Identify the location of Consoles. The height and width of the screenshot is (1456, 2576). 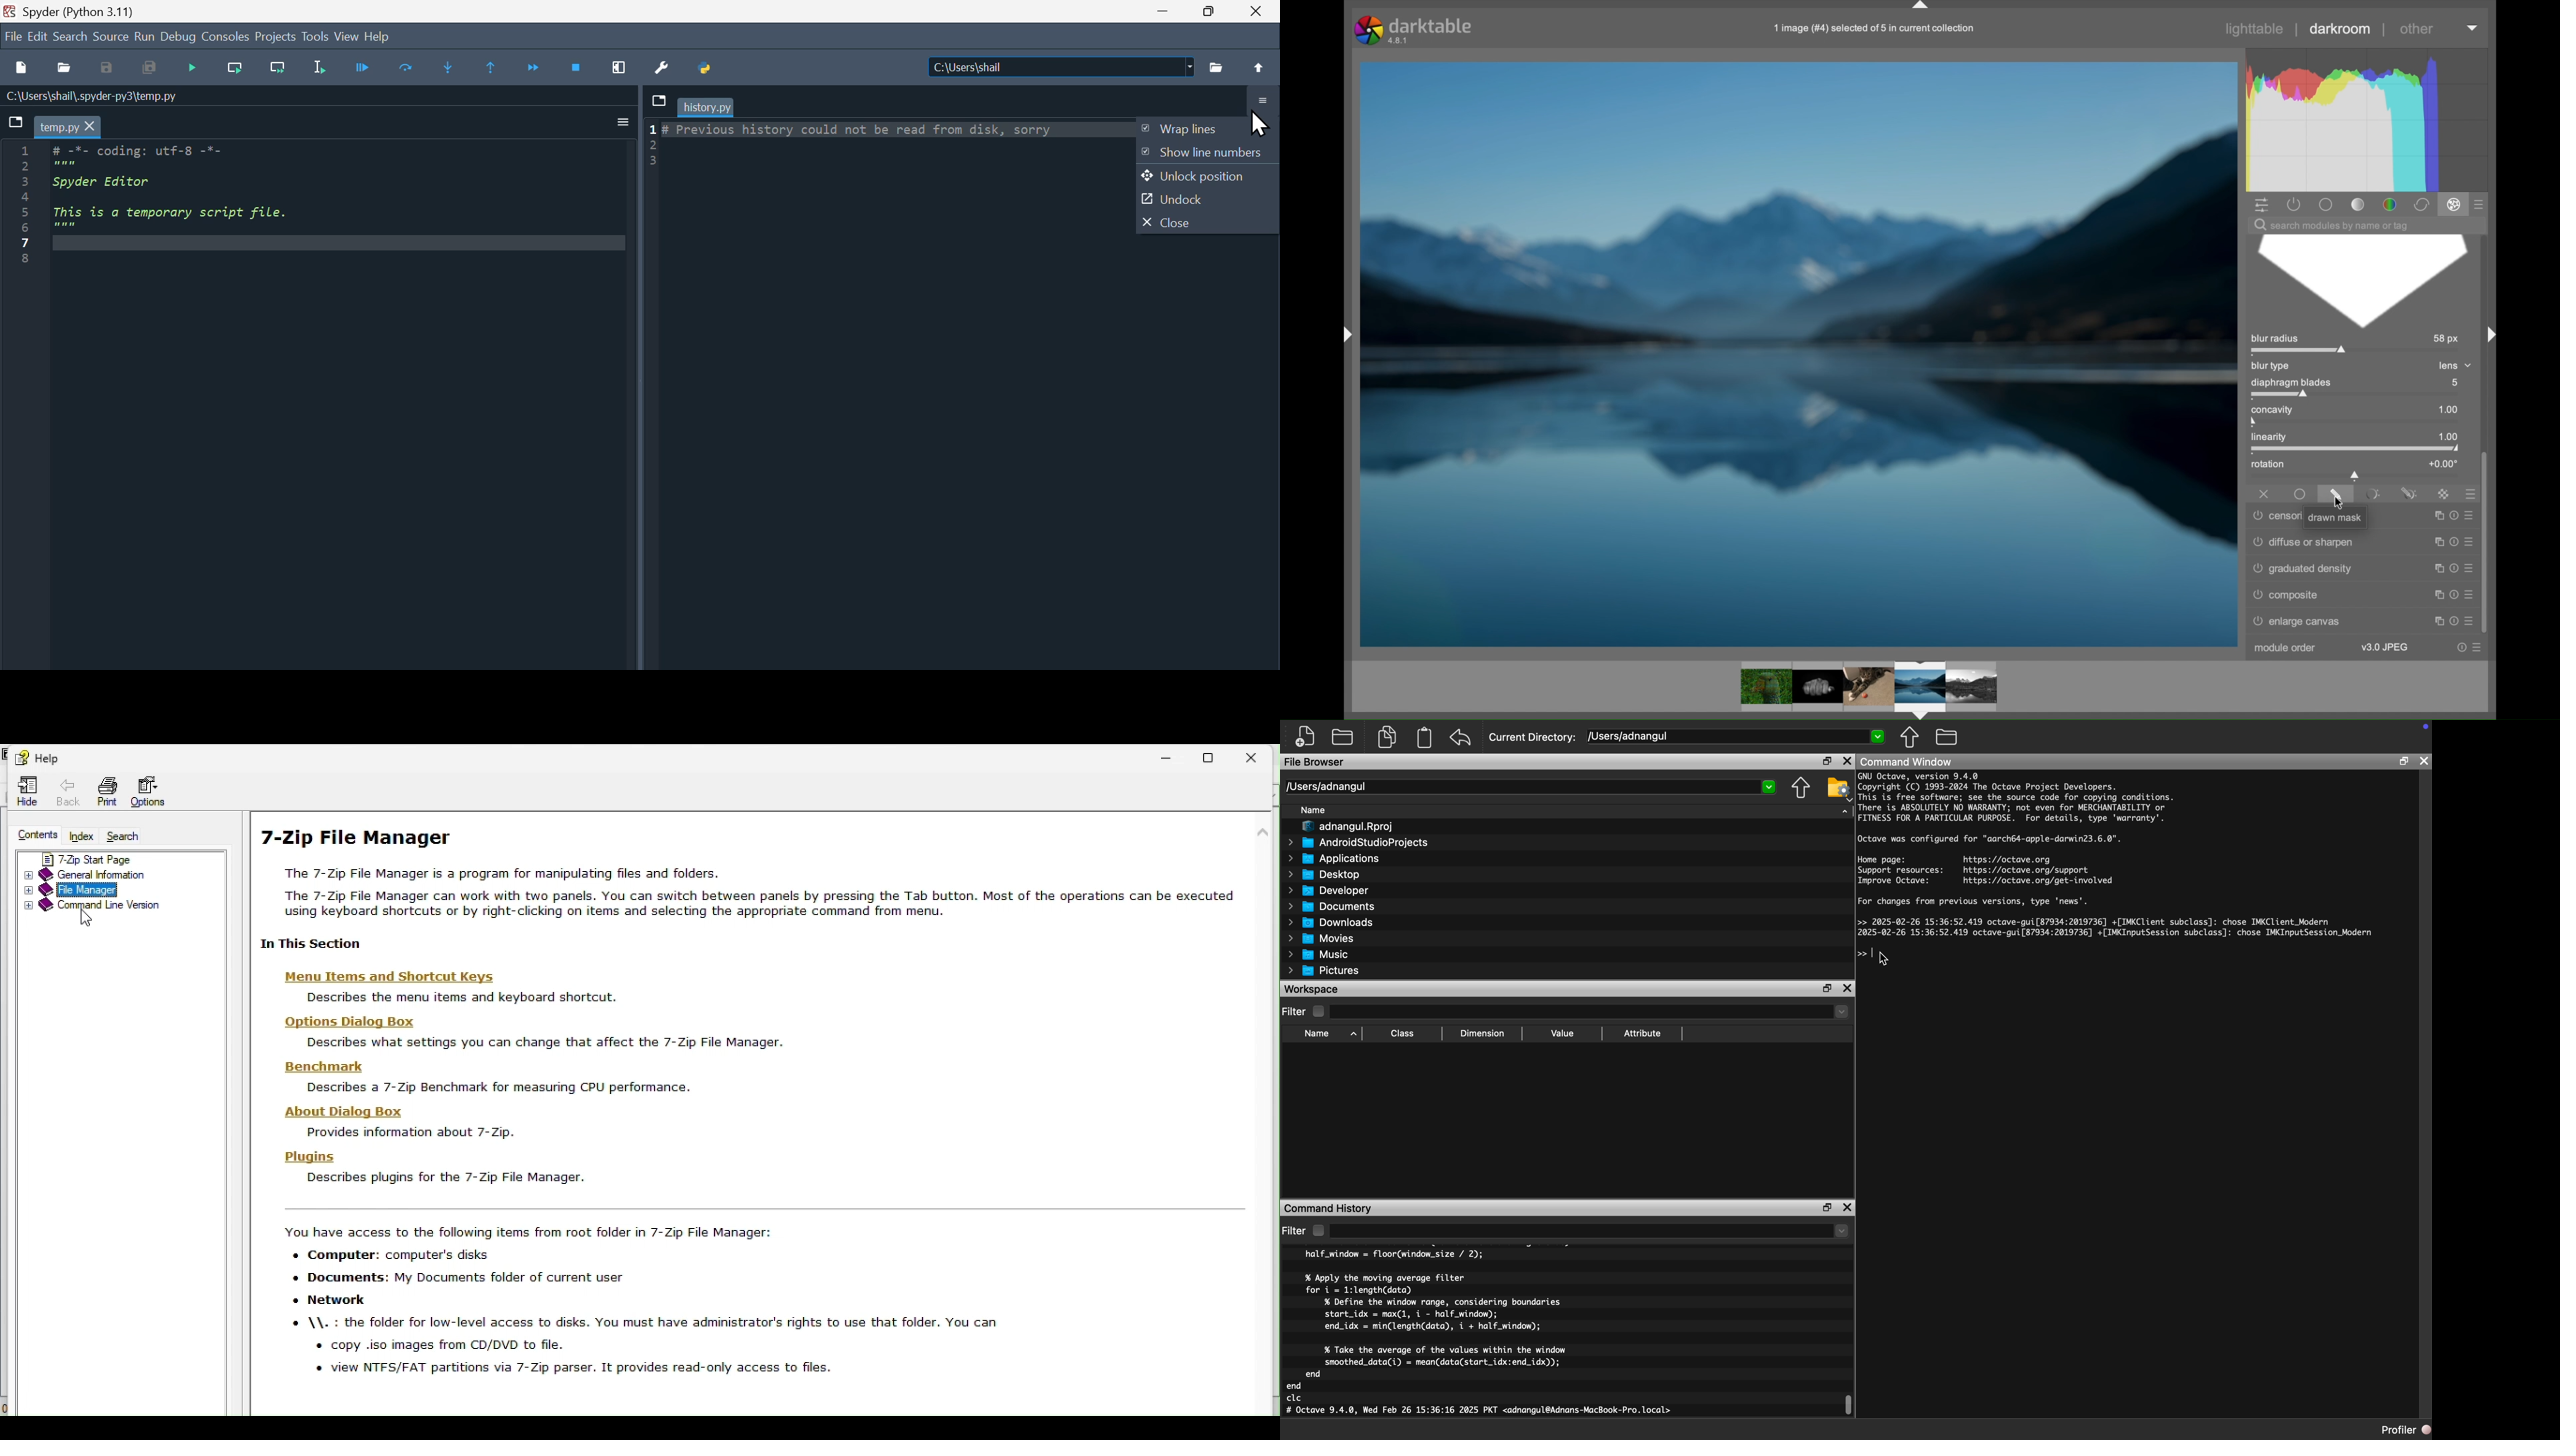
(226, 37).